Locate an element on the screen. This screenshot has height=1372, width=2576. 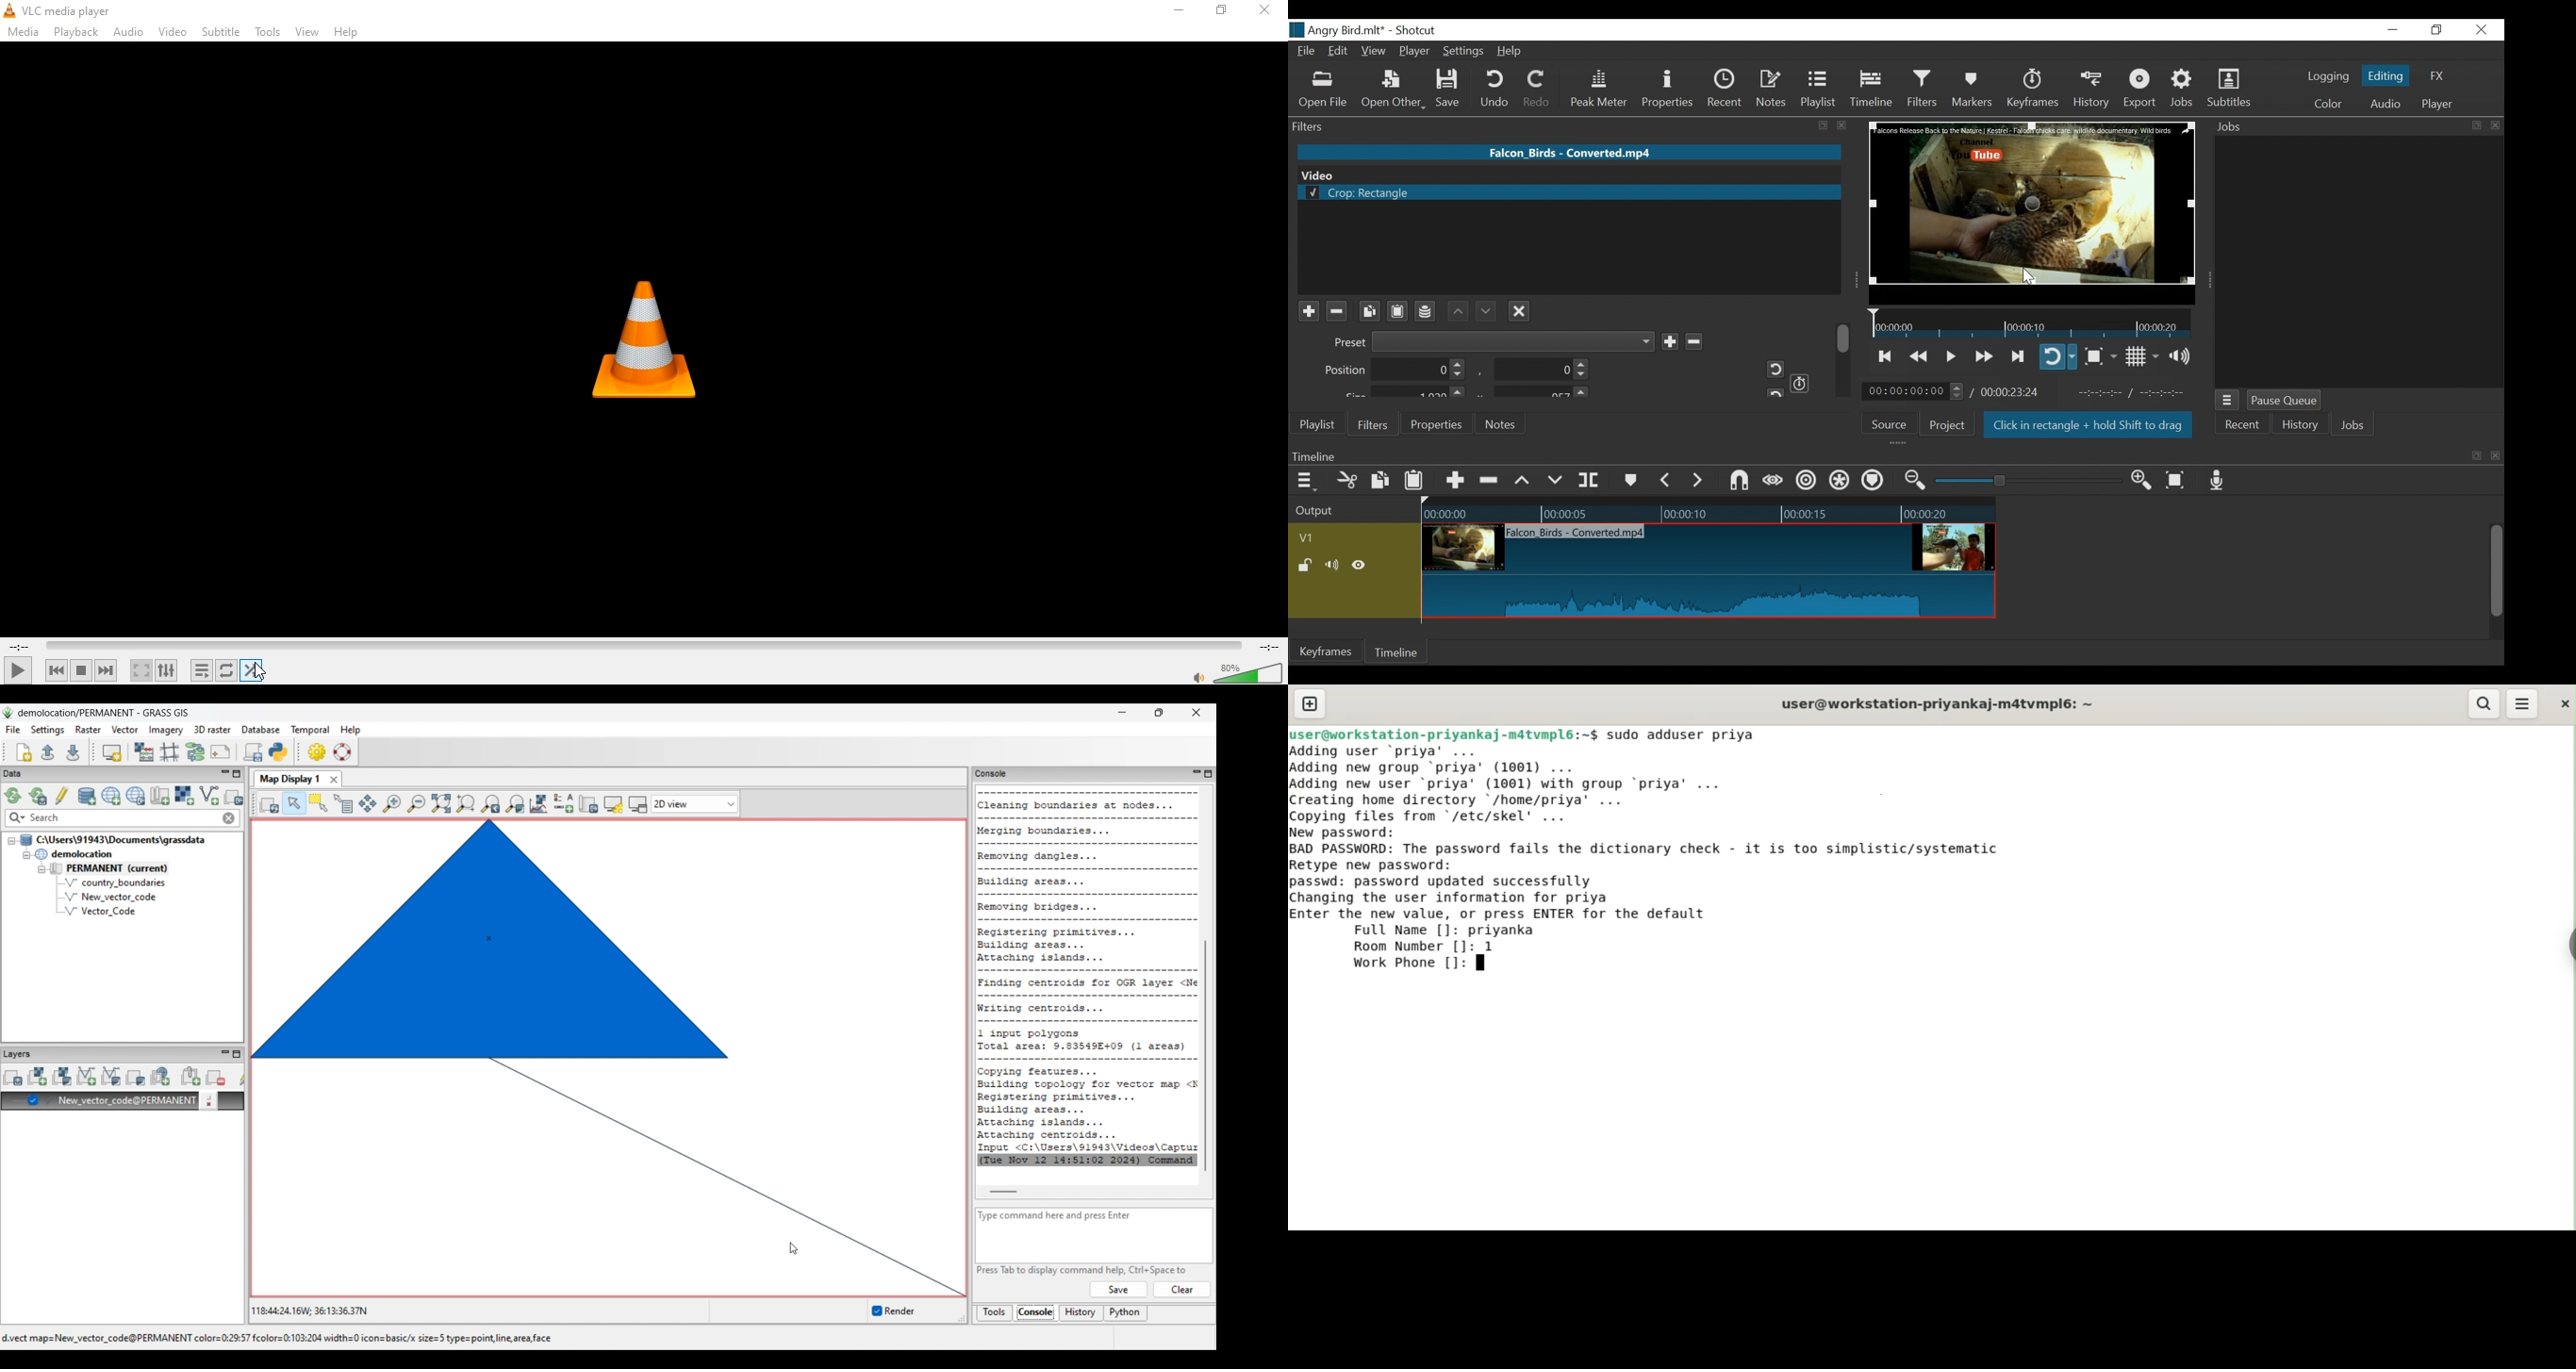
Raster map calculator is located at coordinates (144, 752).